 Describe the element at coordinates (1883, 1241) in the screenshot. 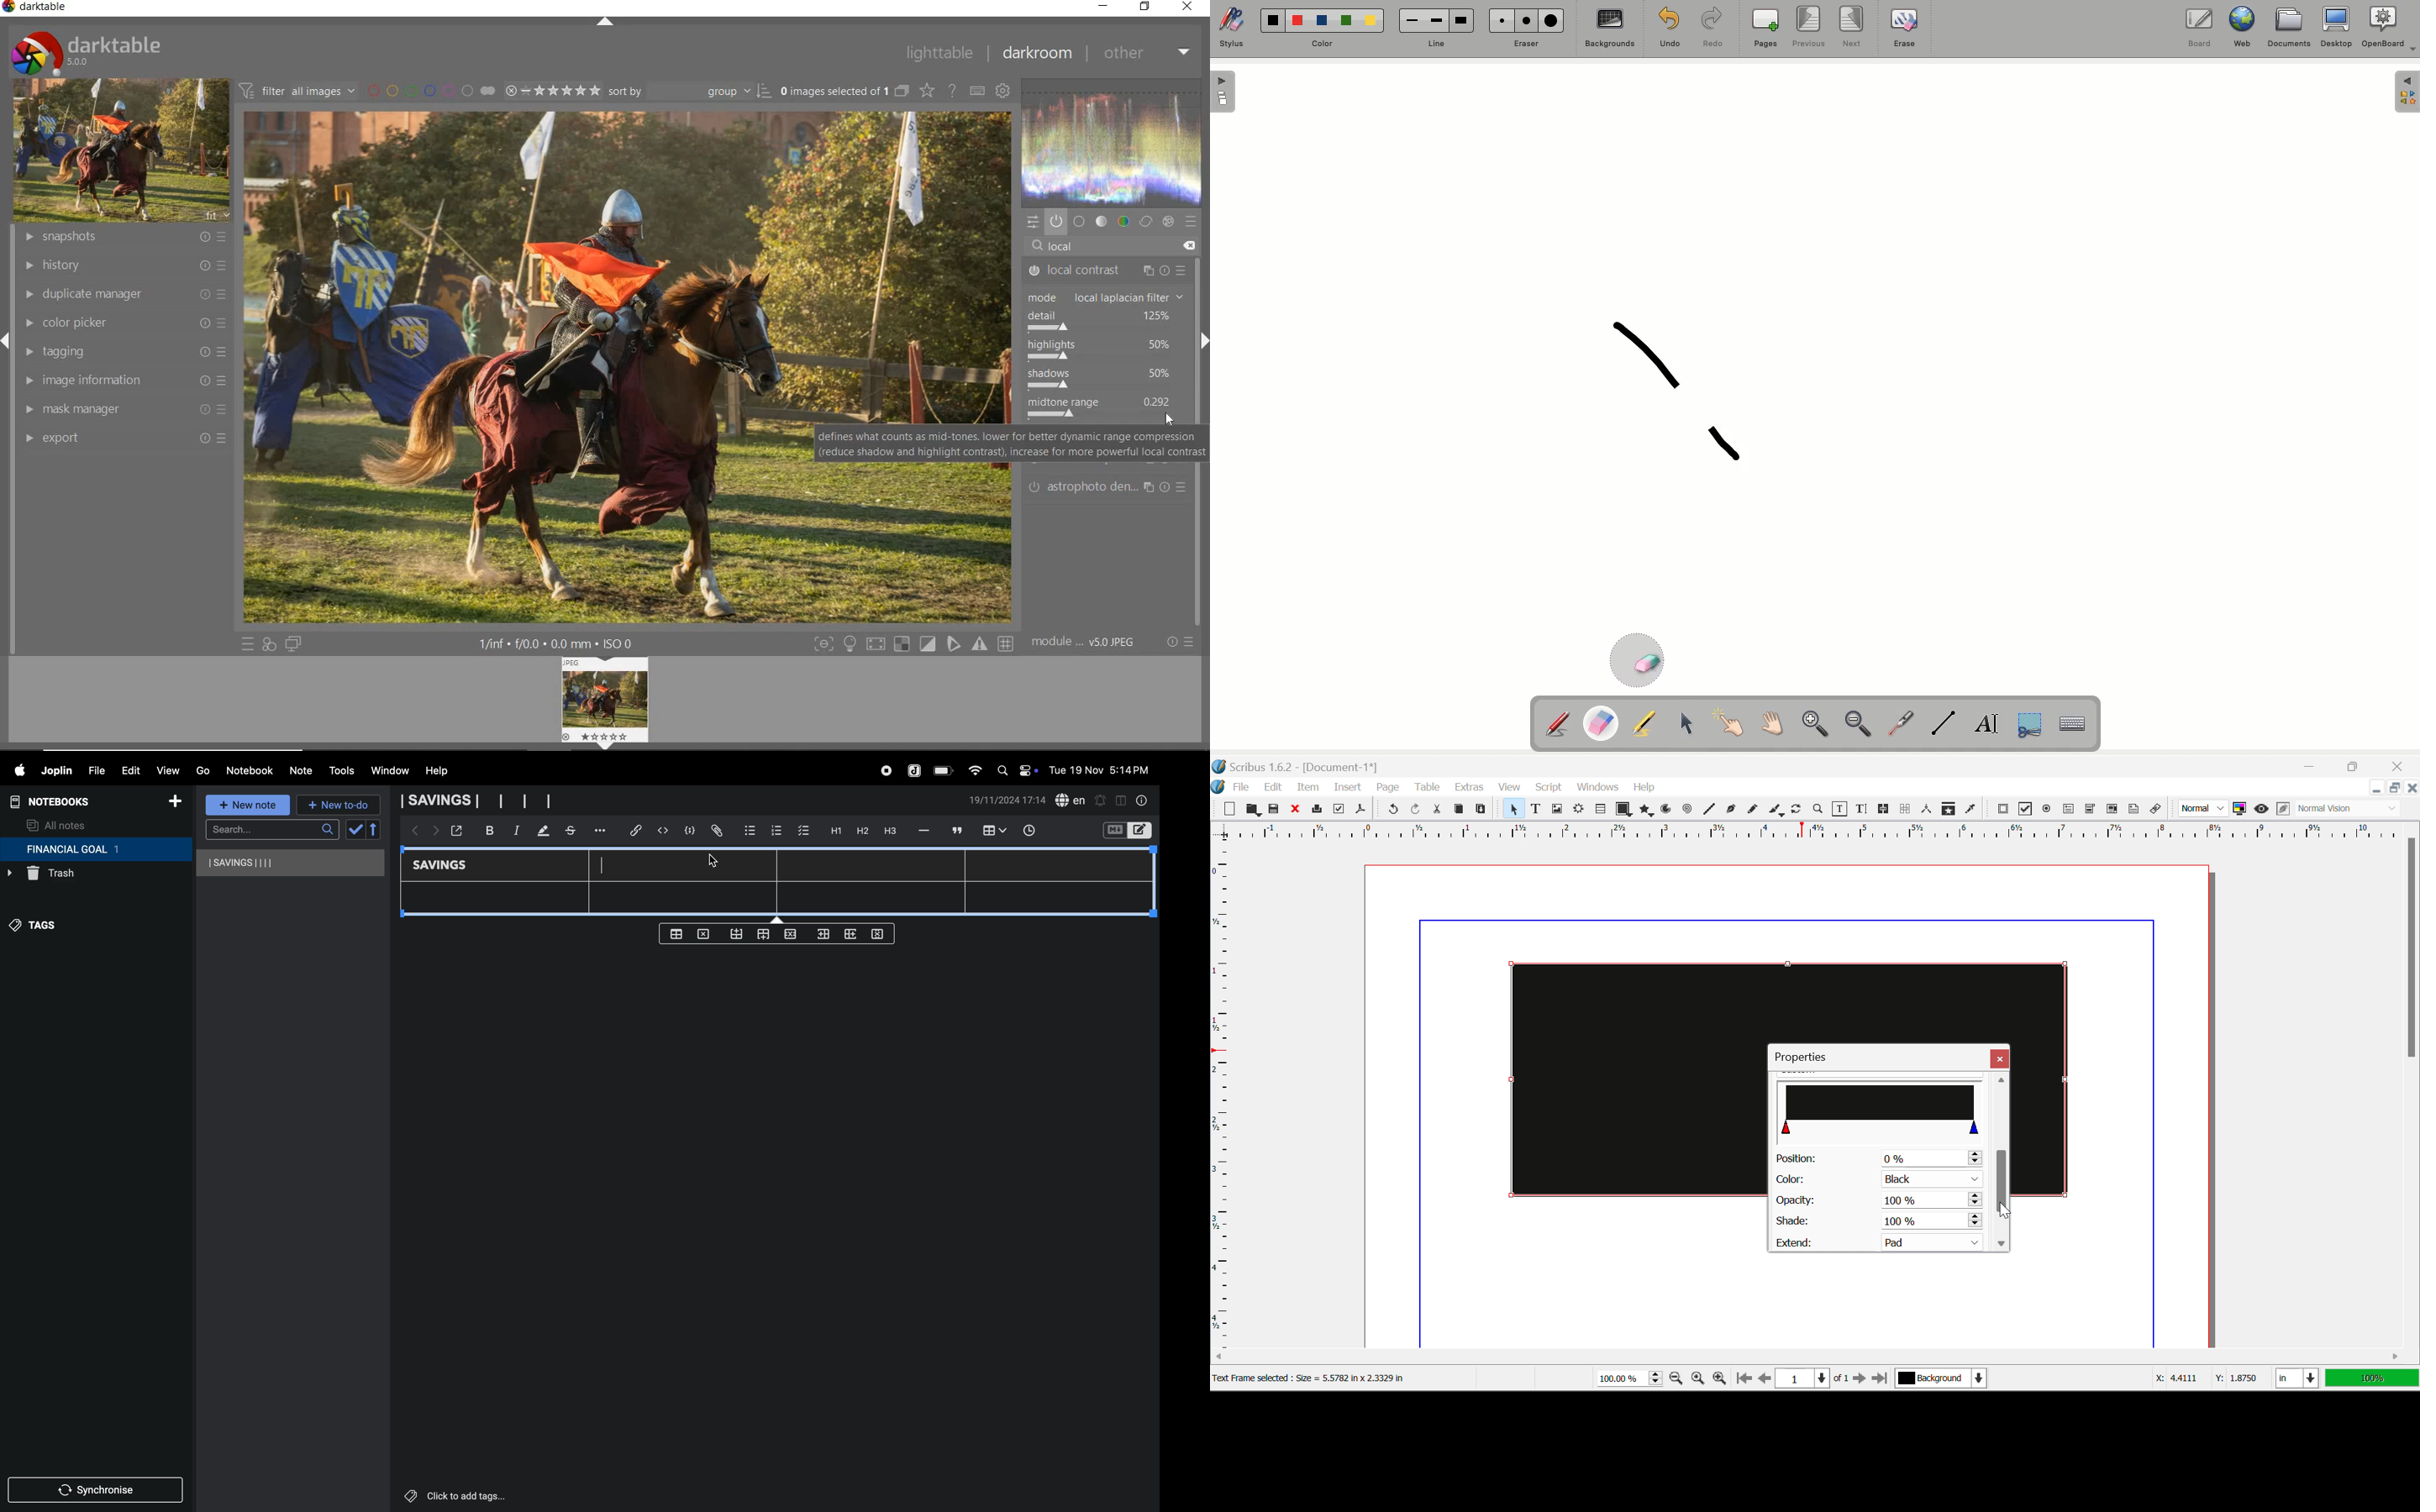

I see `Extend` at that location.